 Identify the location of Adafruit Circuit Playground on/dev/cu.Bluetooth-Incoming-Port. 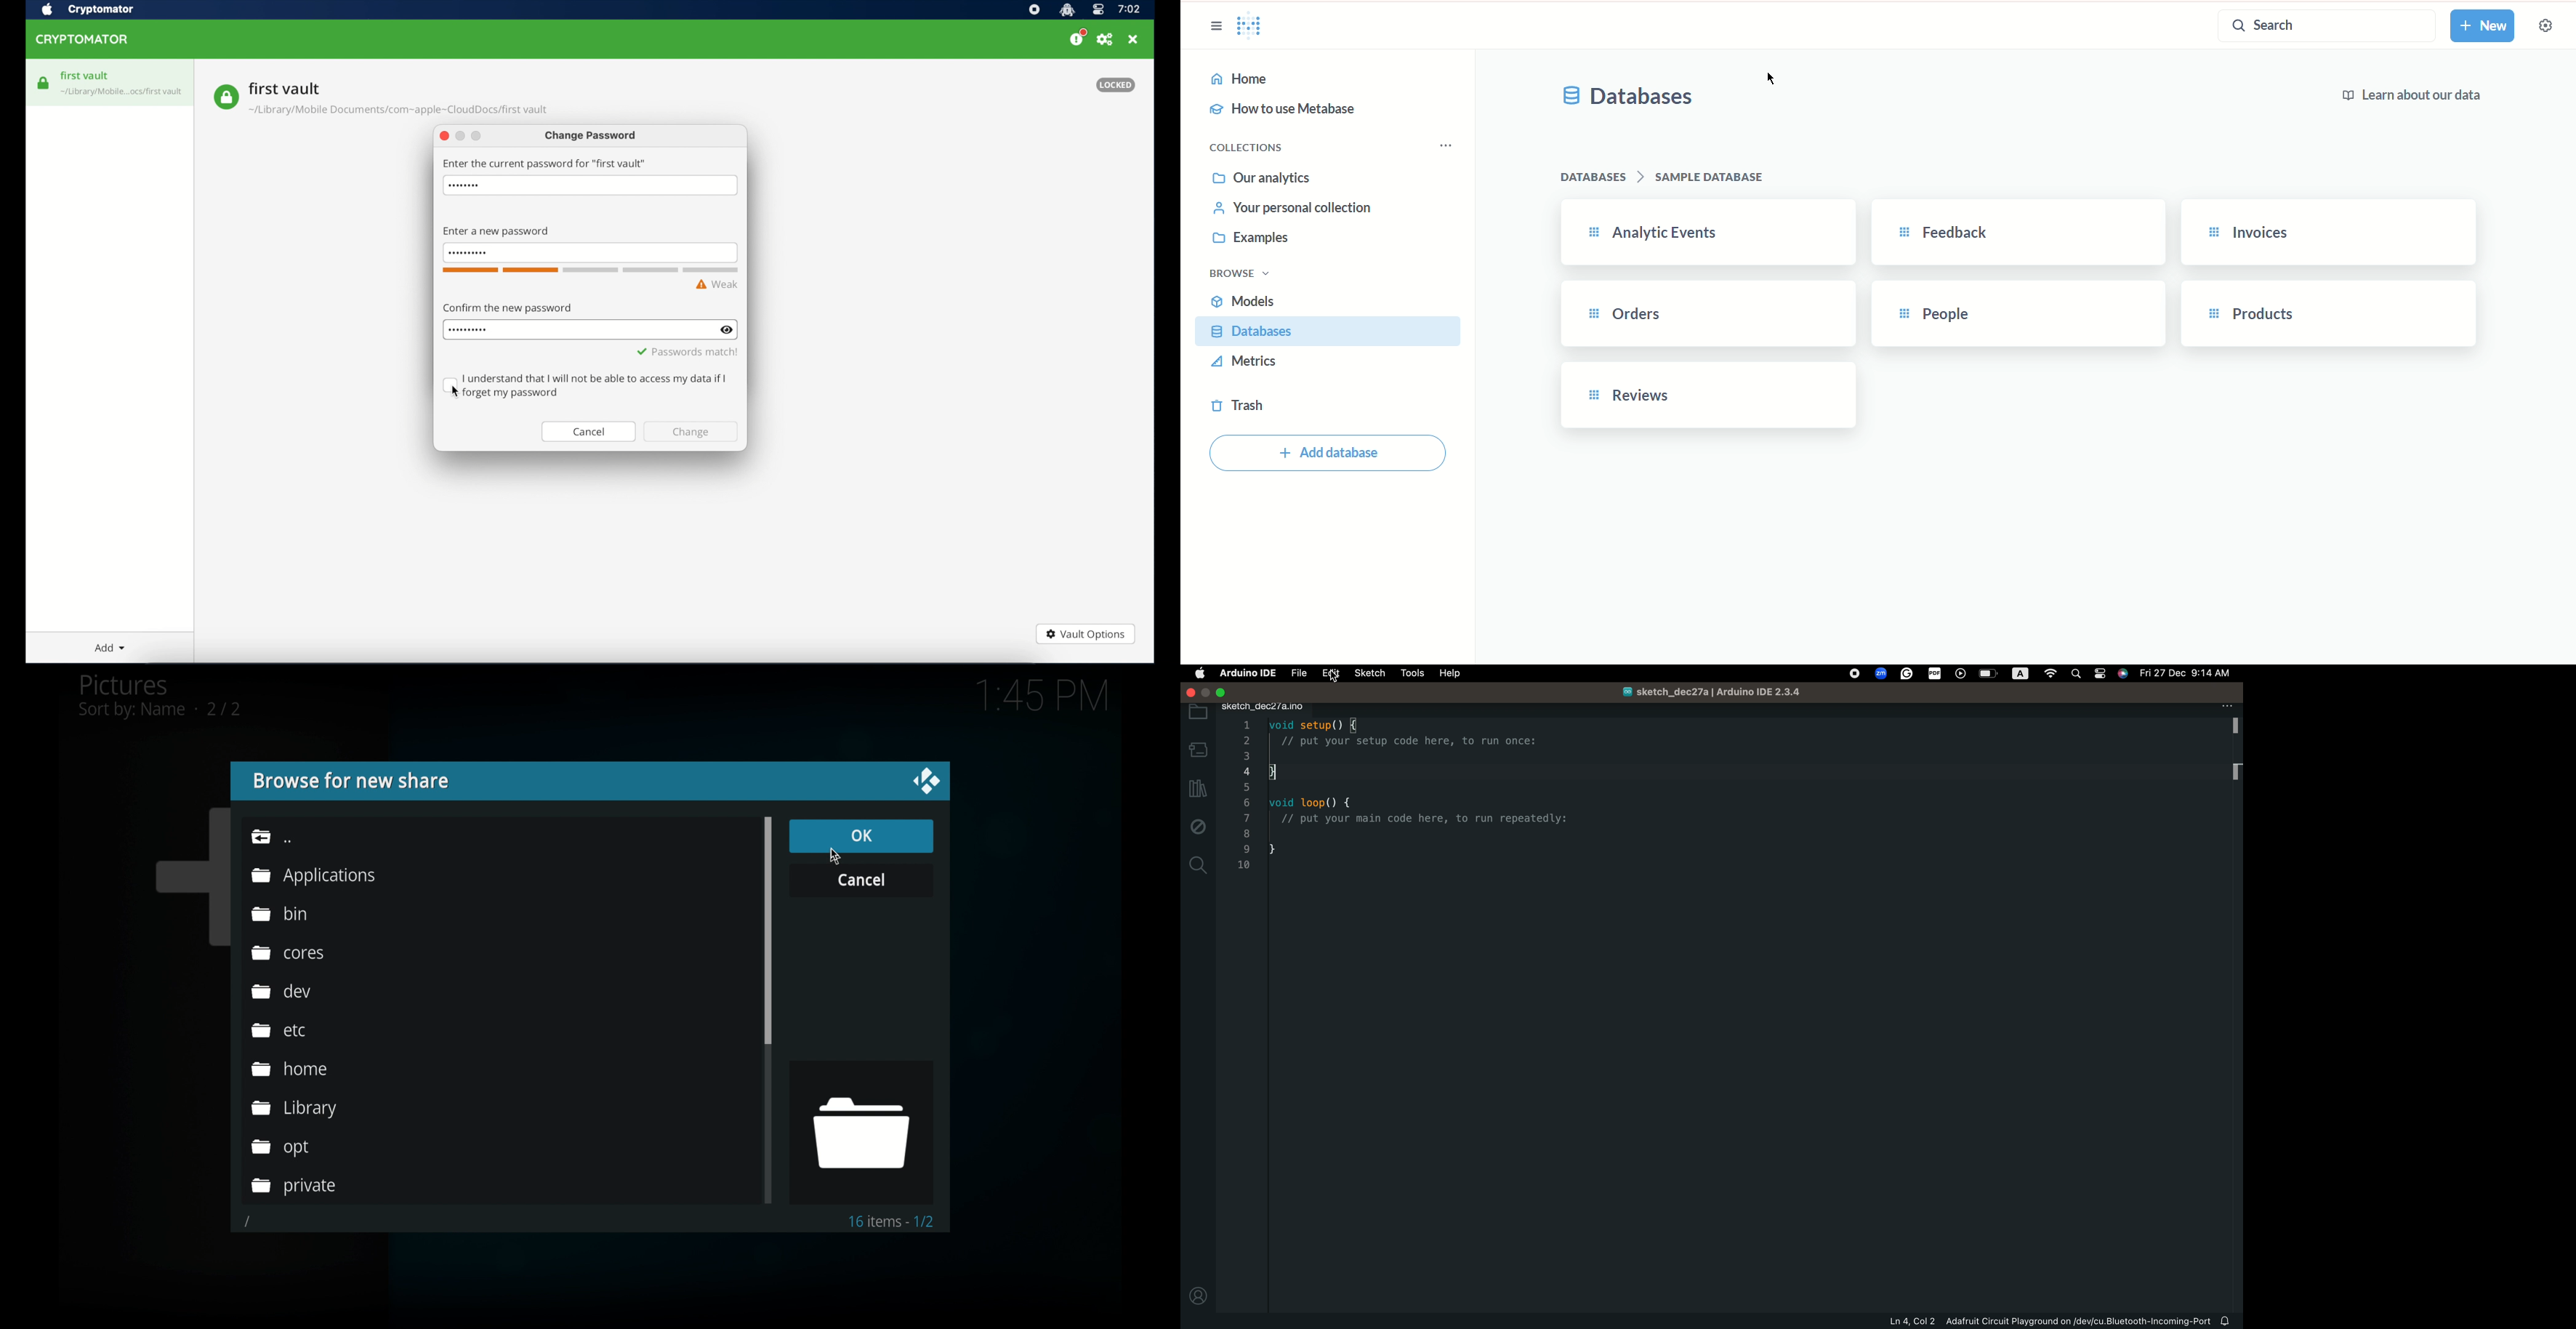
(2078, 1322).